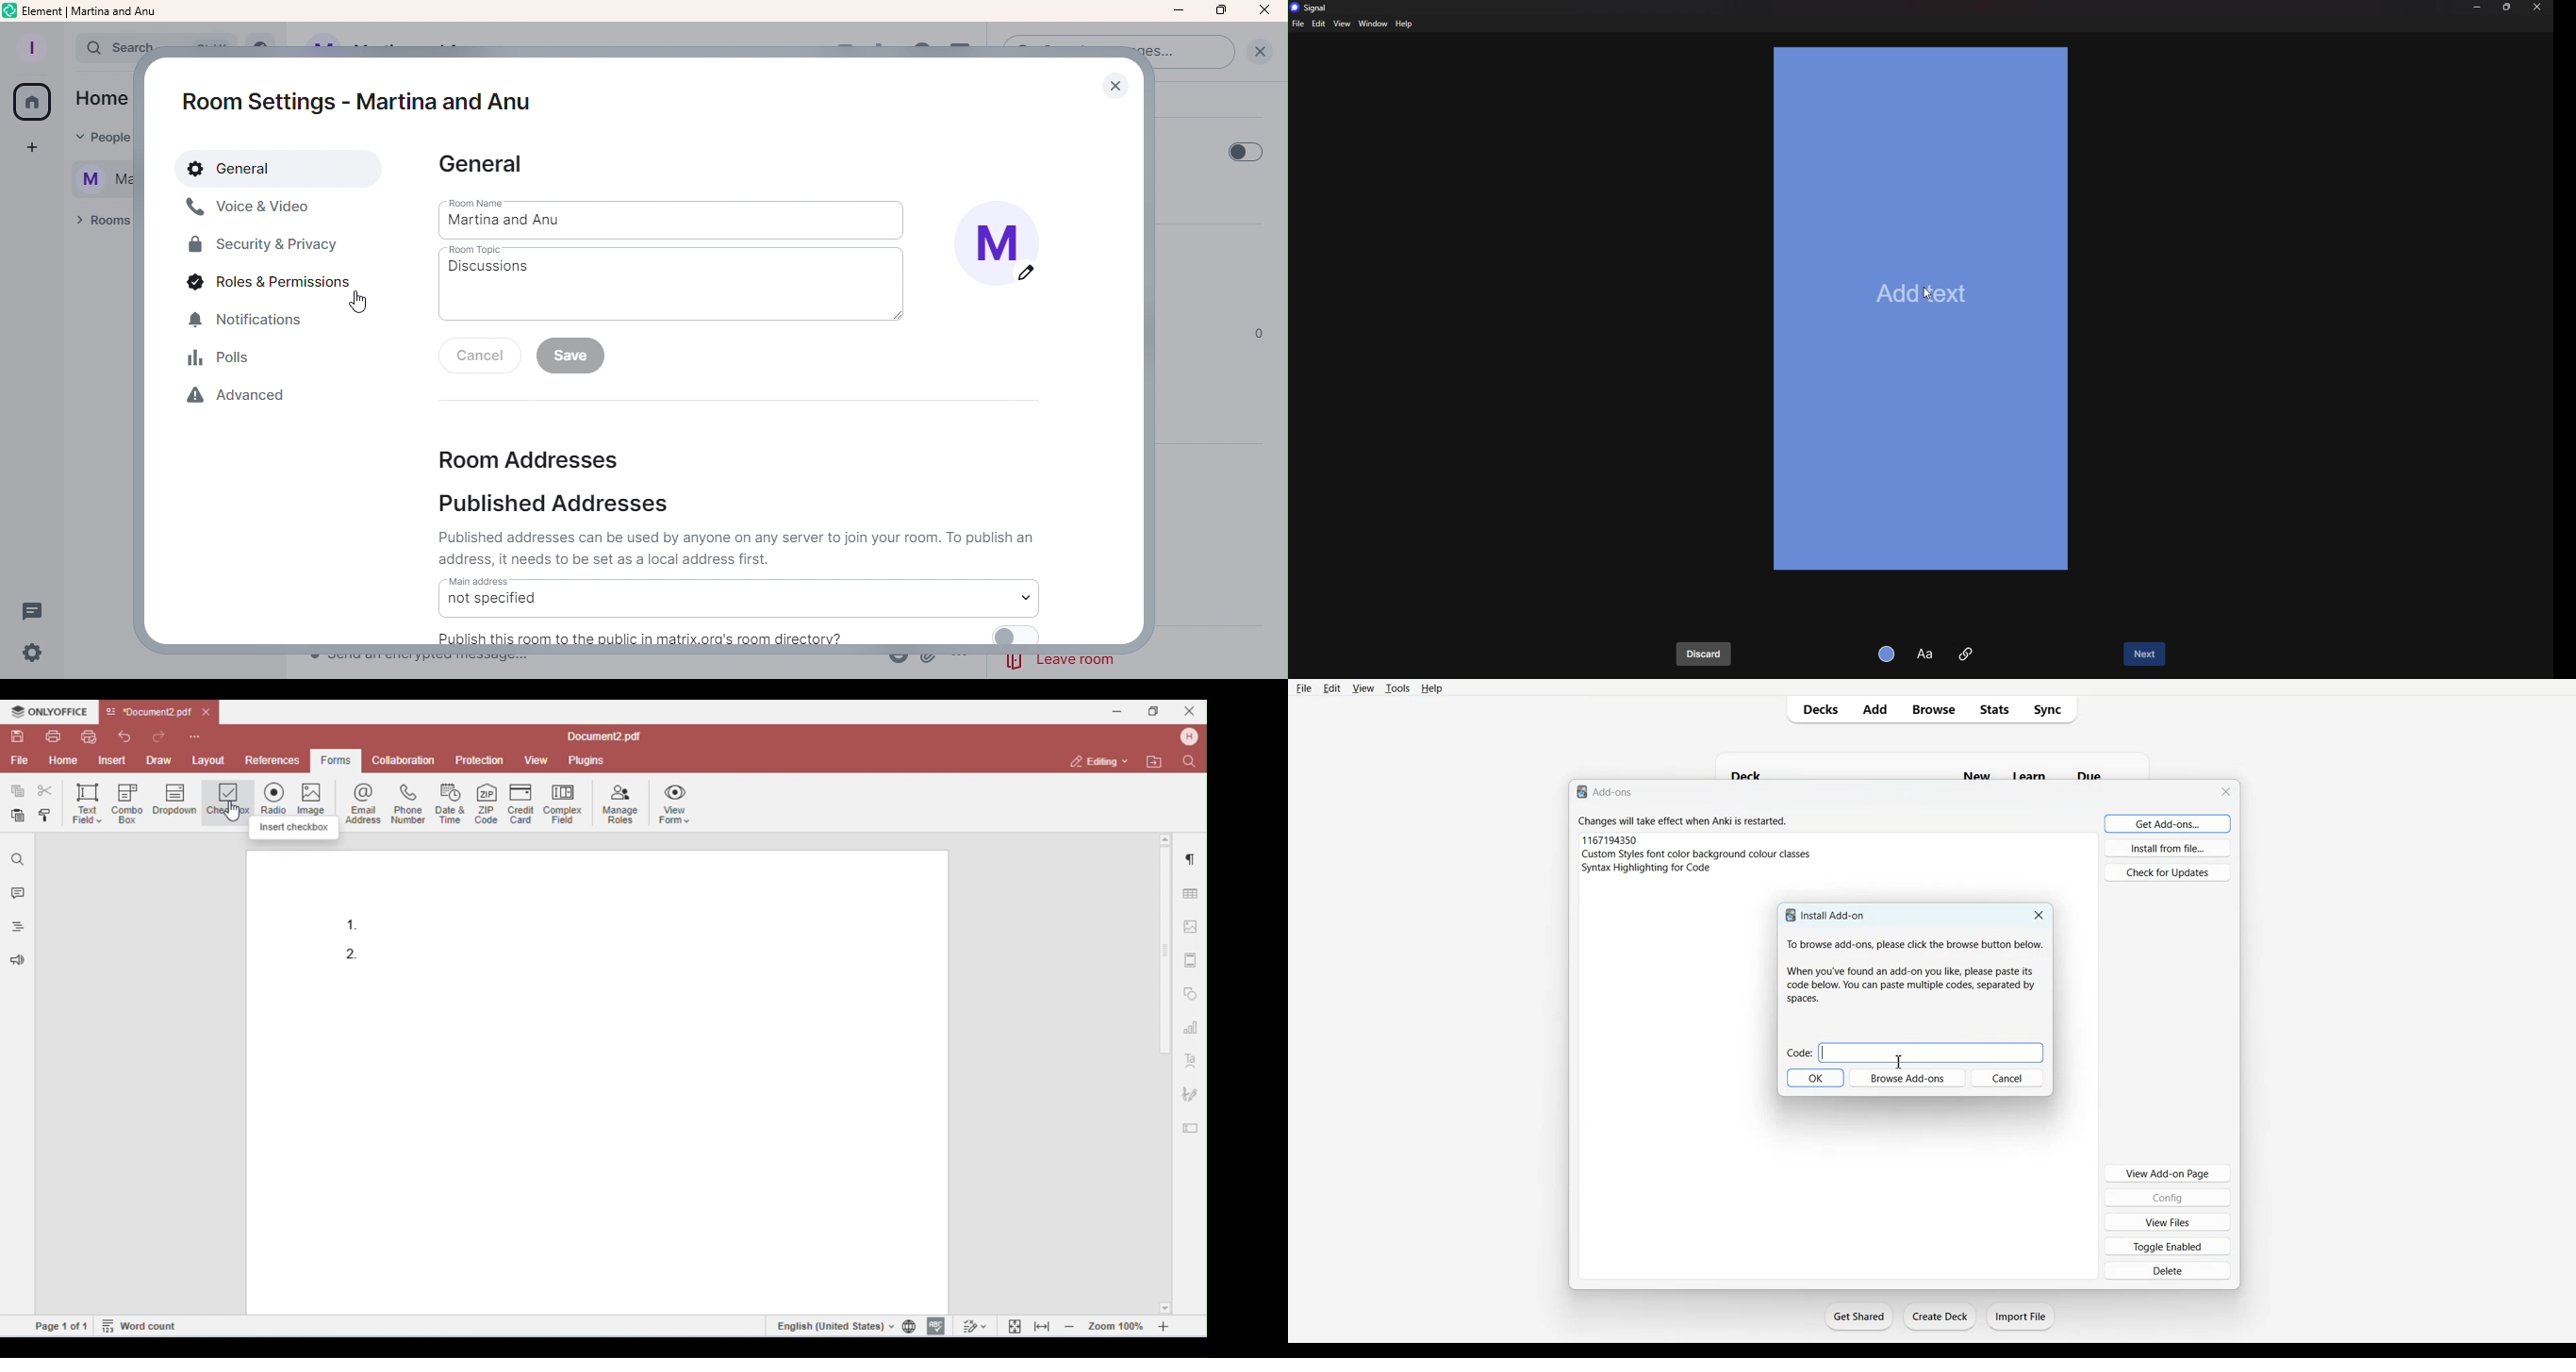 This screenshot has width=2576, height=1372. What do you see at coordinates (2021, 1316) in the screenshot?
I see `Import File` at bounding box center [2021, 1316].